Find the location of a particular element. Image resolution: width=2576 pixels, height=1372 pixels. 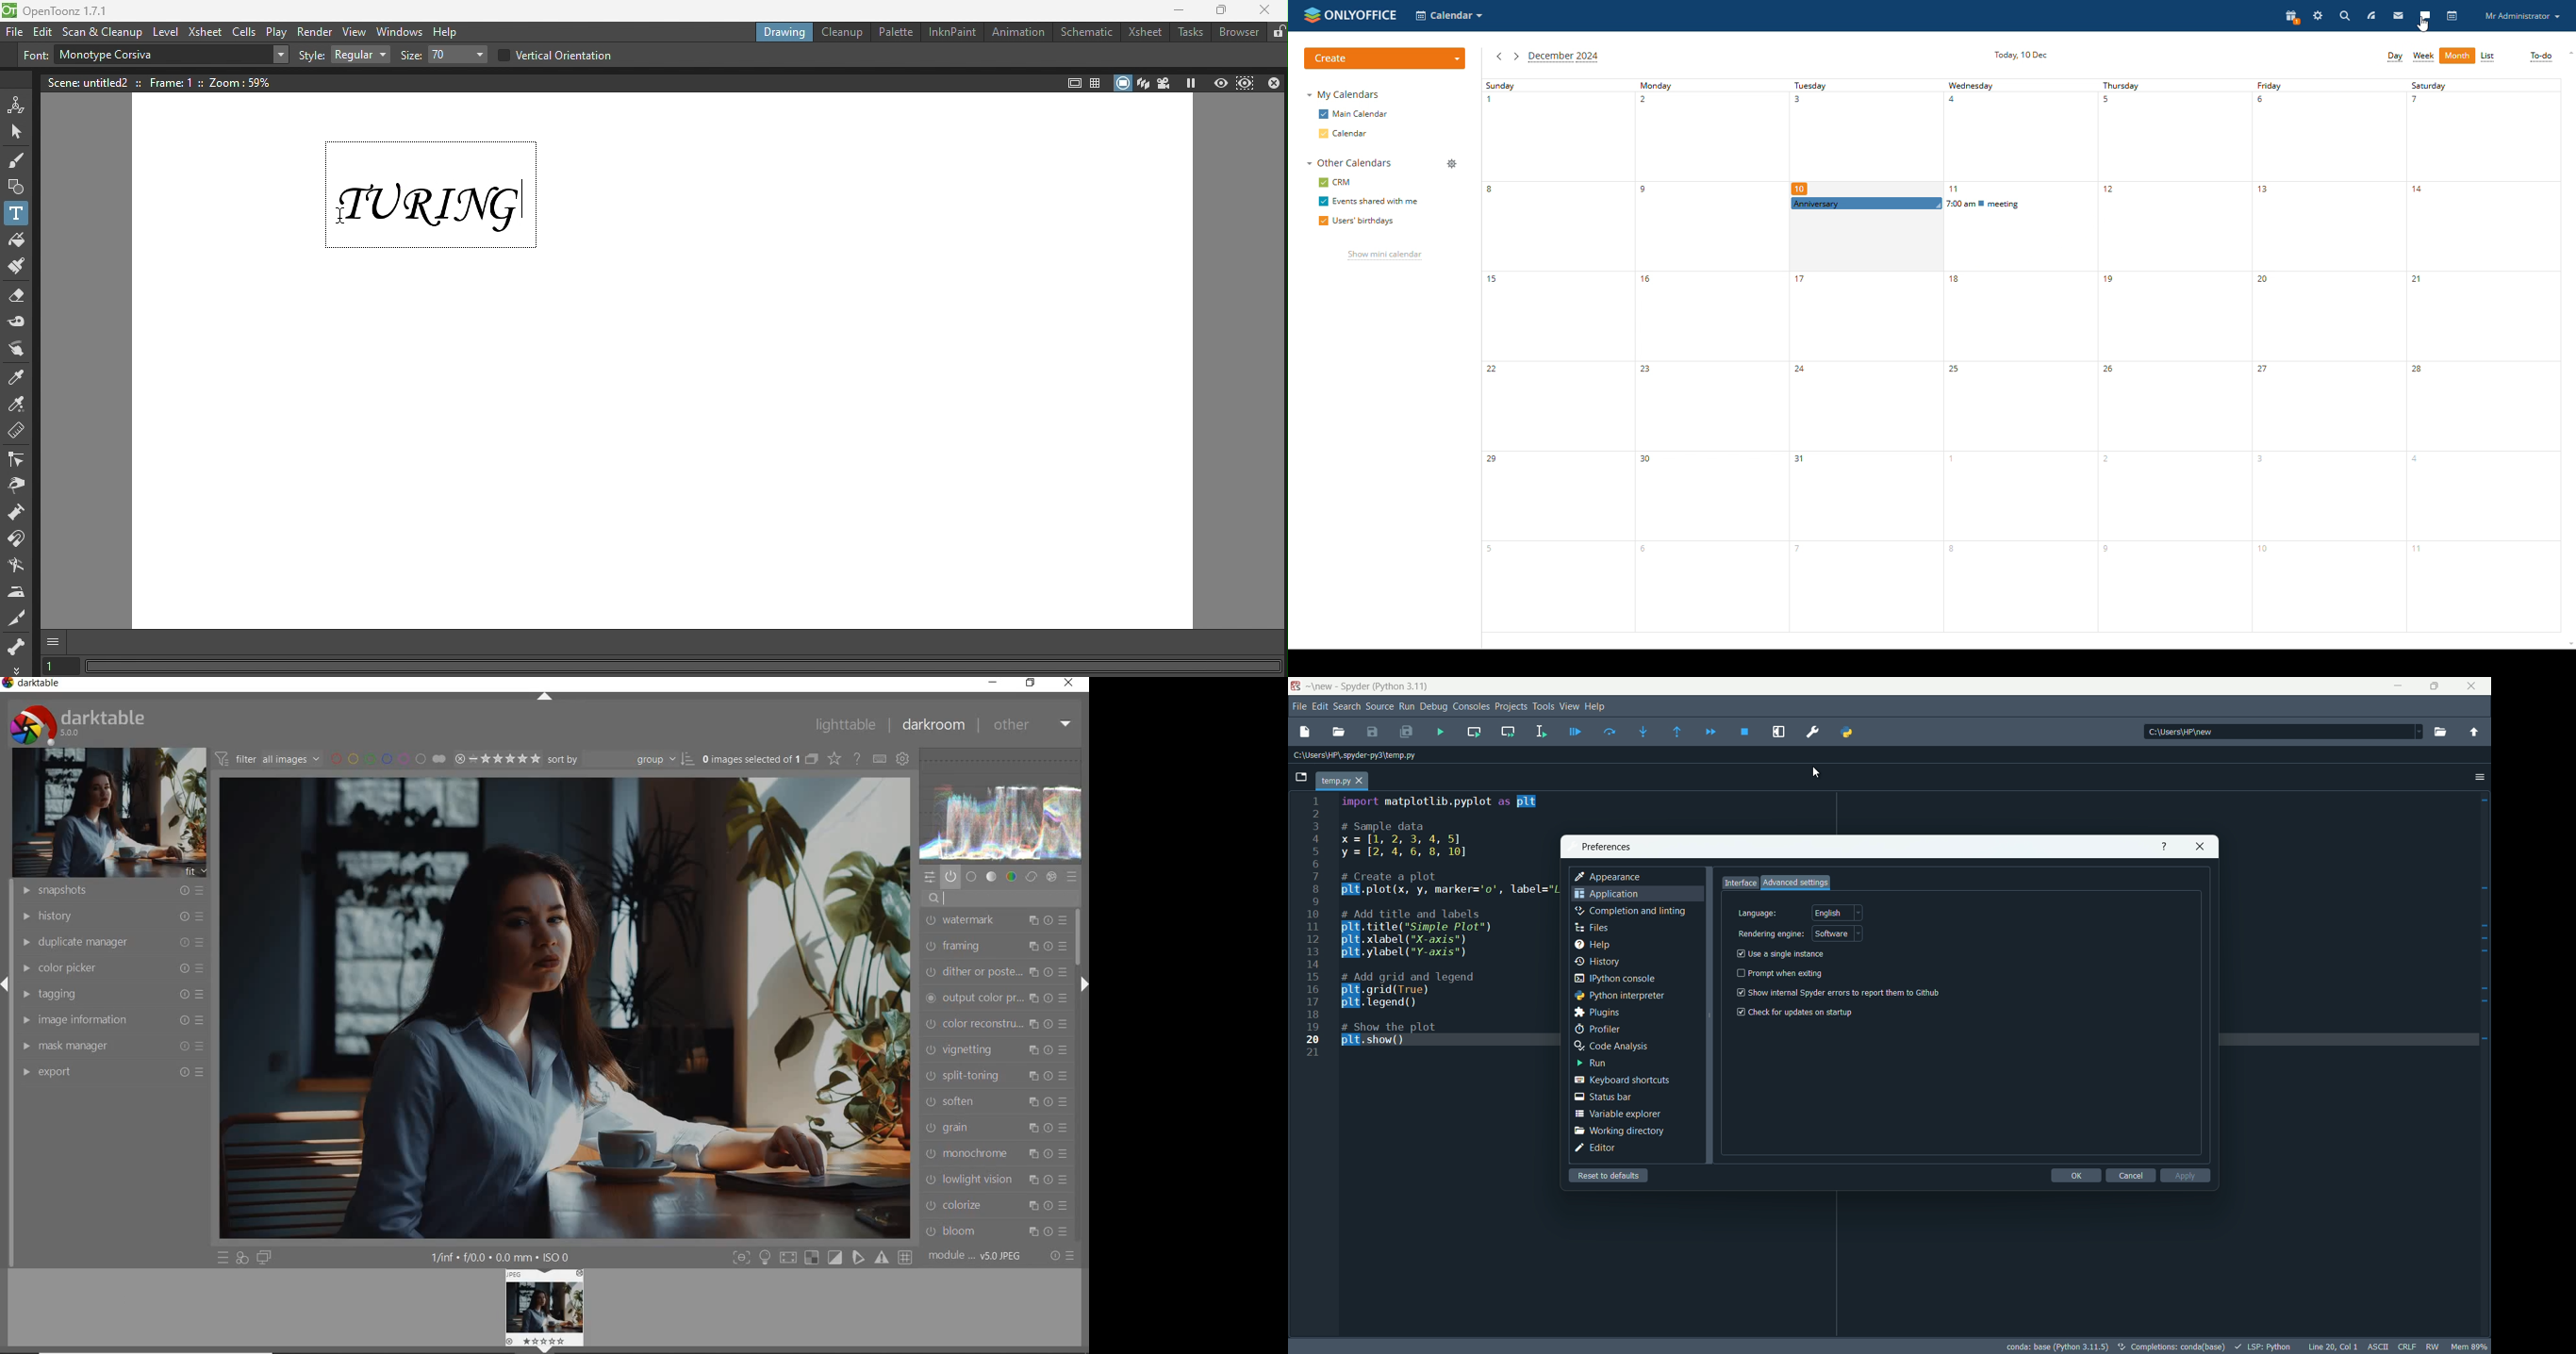

options is located at coordinates (2479, 776).